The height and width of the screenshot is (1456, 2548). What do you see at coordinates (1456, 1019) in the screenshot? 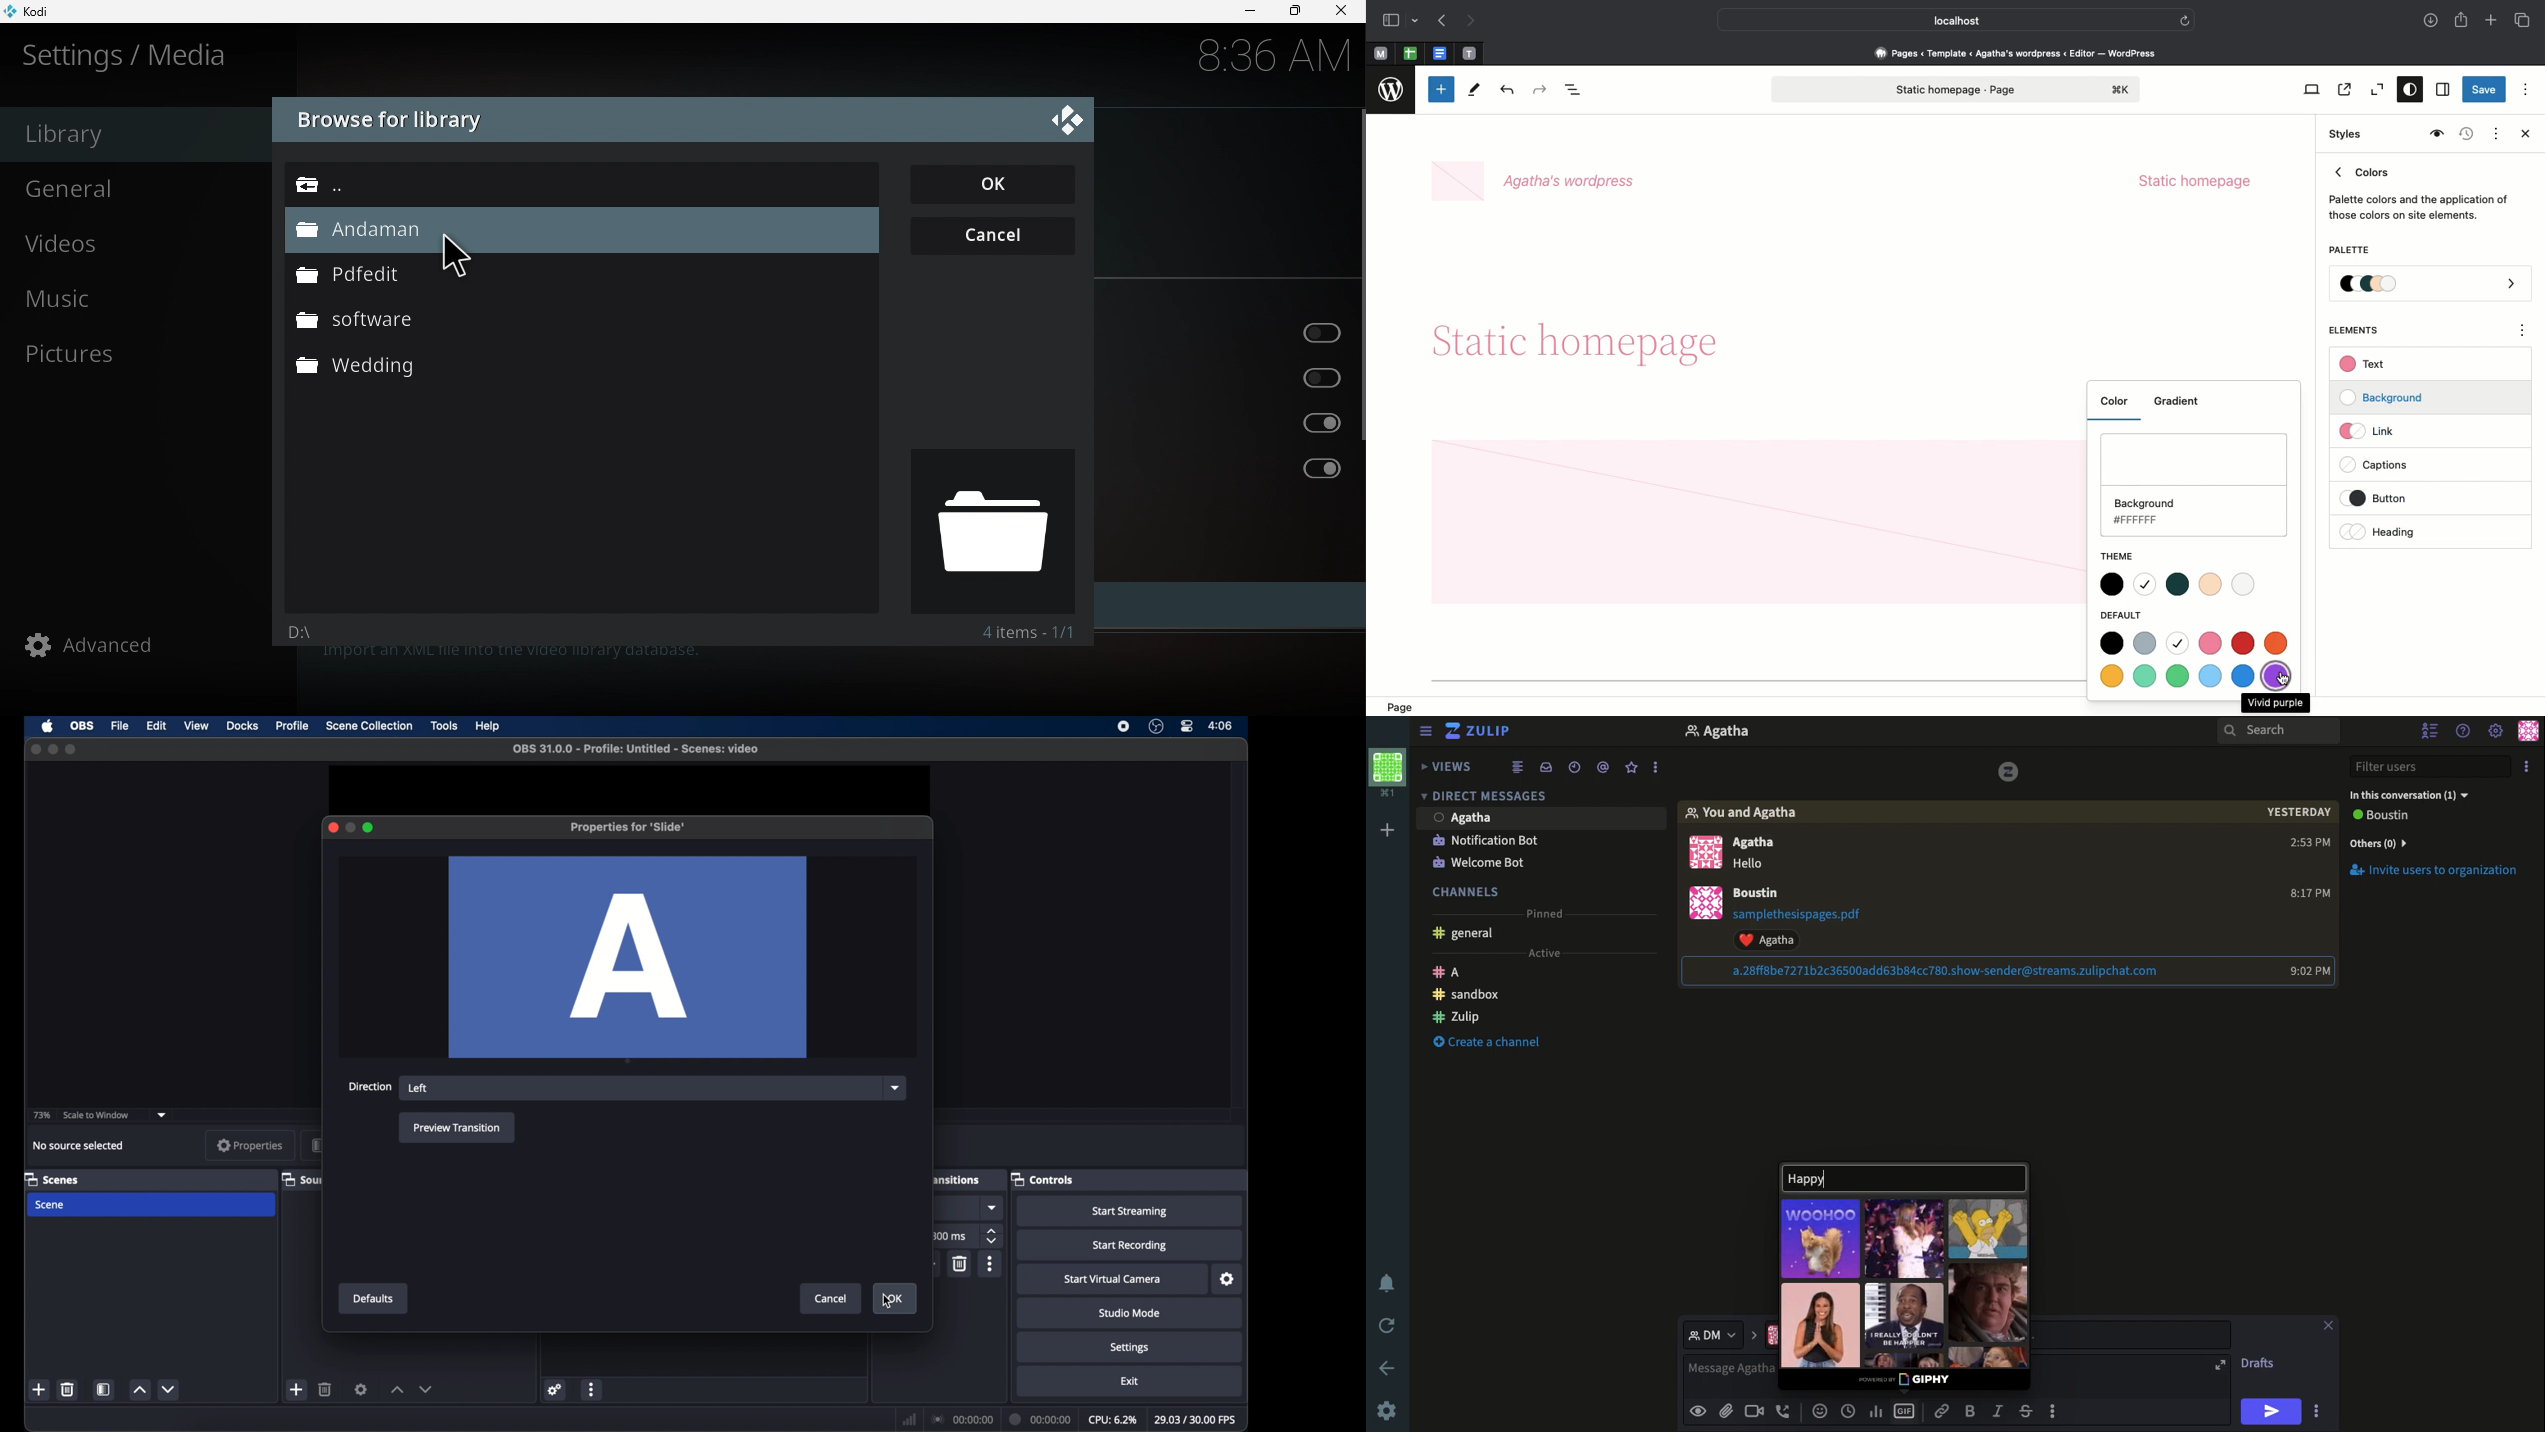
I see `Zulip` at bounding box center [1456, 1019].